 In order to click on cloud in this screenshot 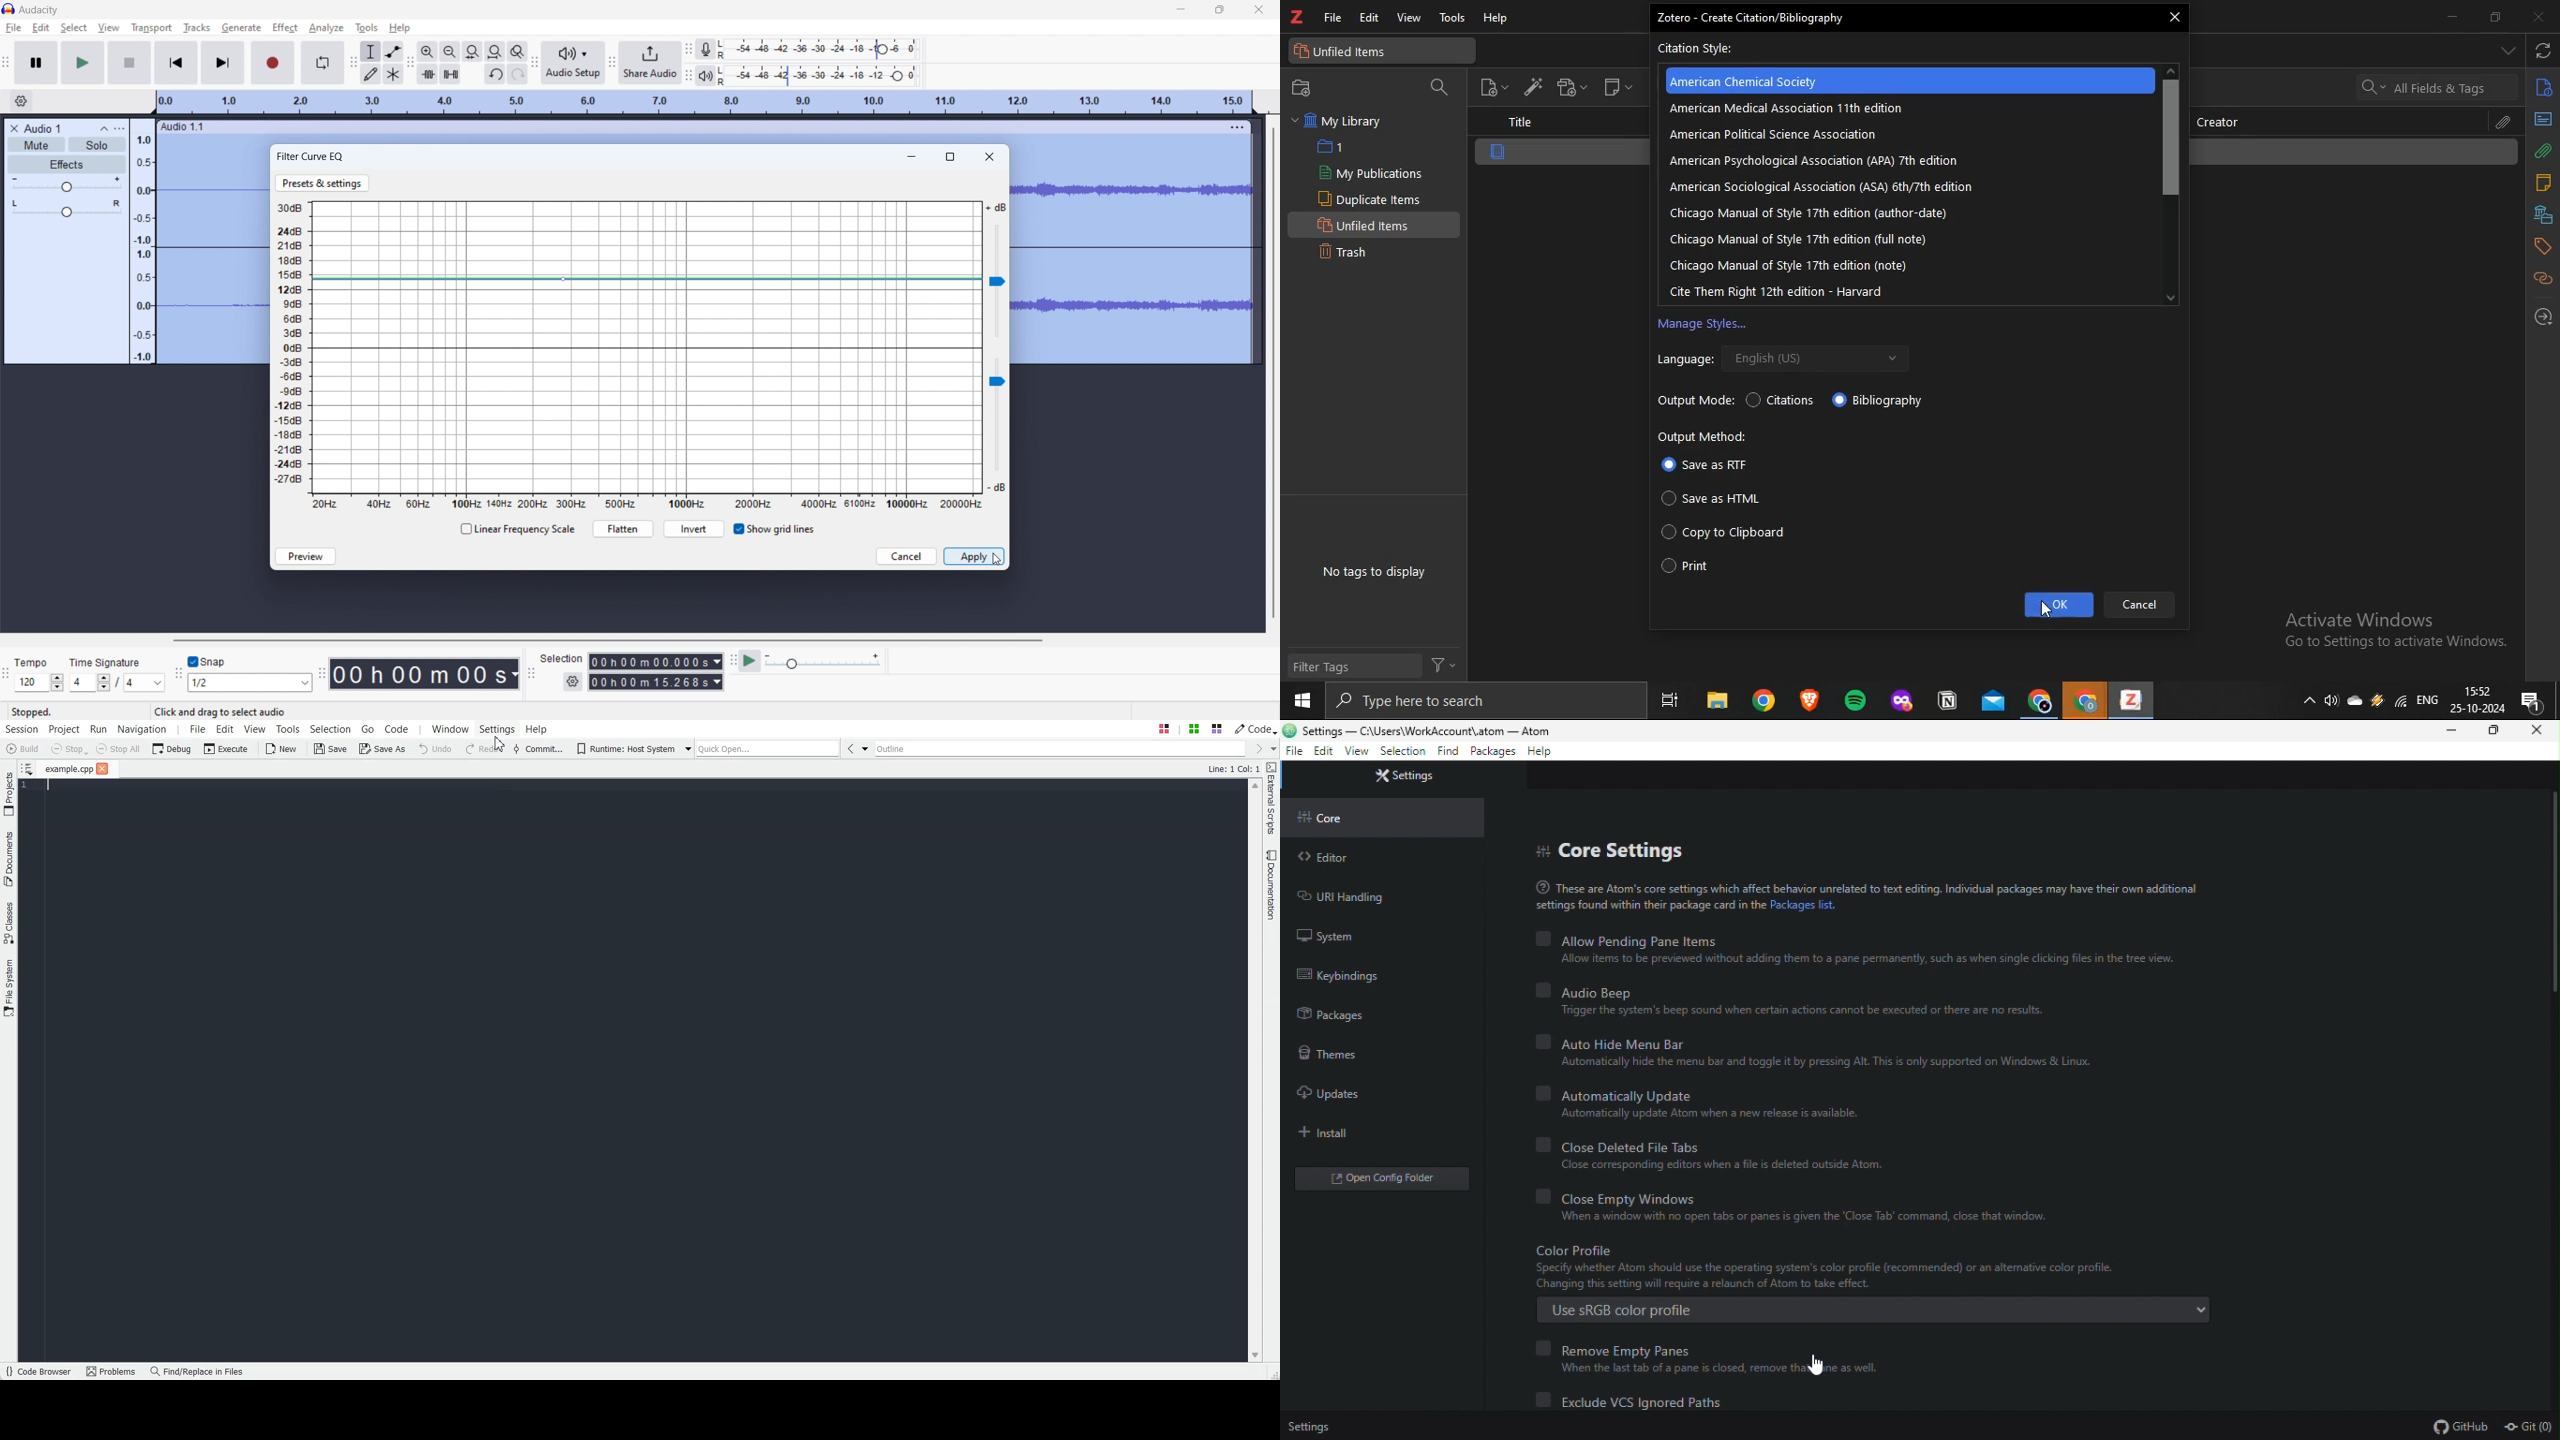, I will do `click(2358, 699)`.